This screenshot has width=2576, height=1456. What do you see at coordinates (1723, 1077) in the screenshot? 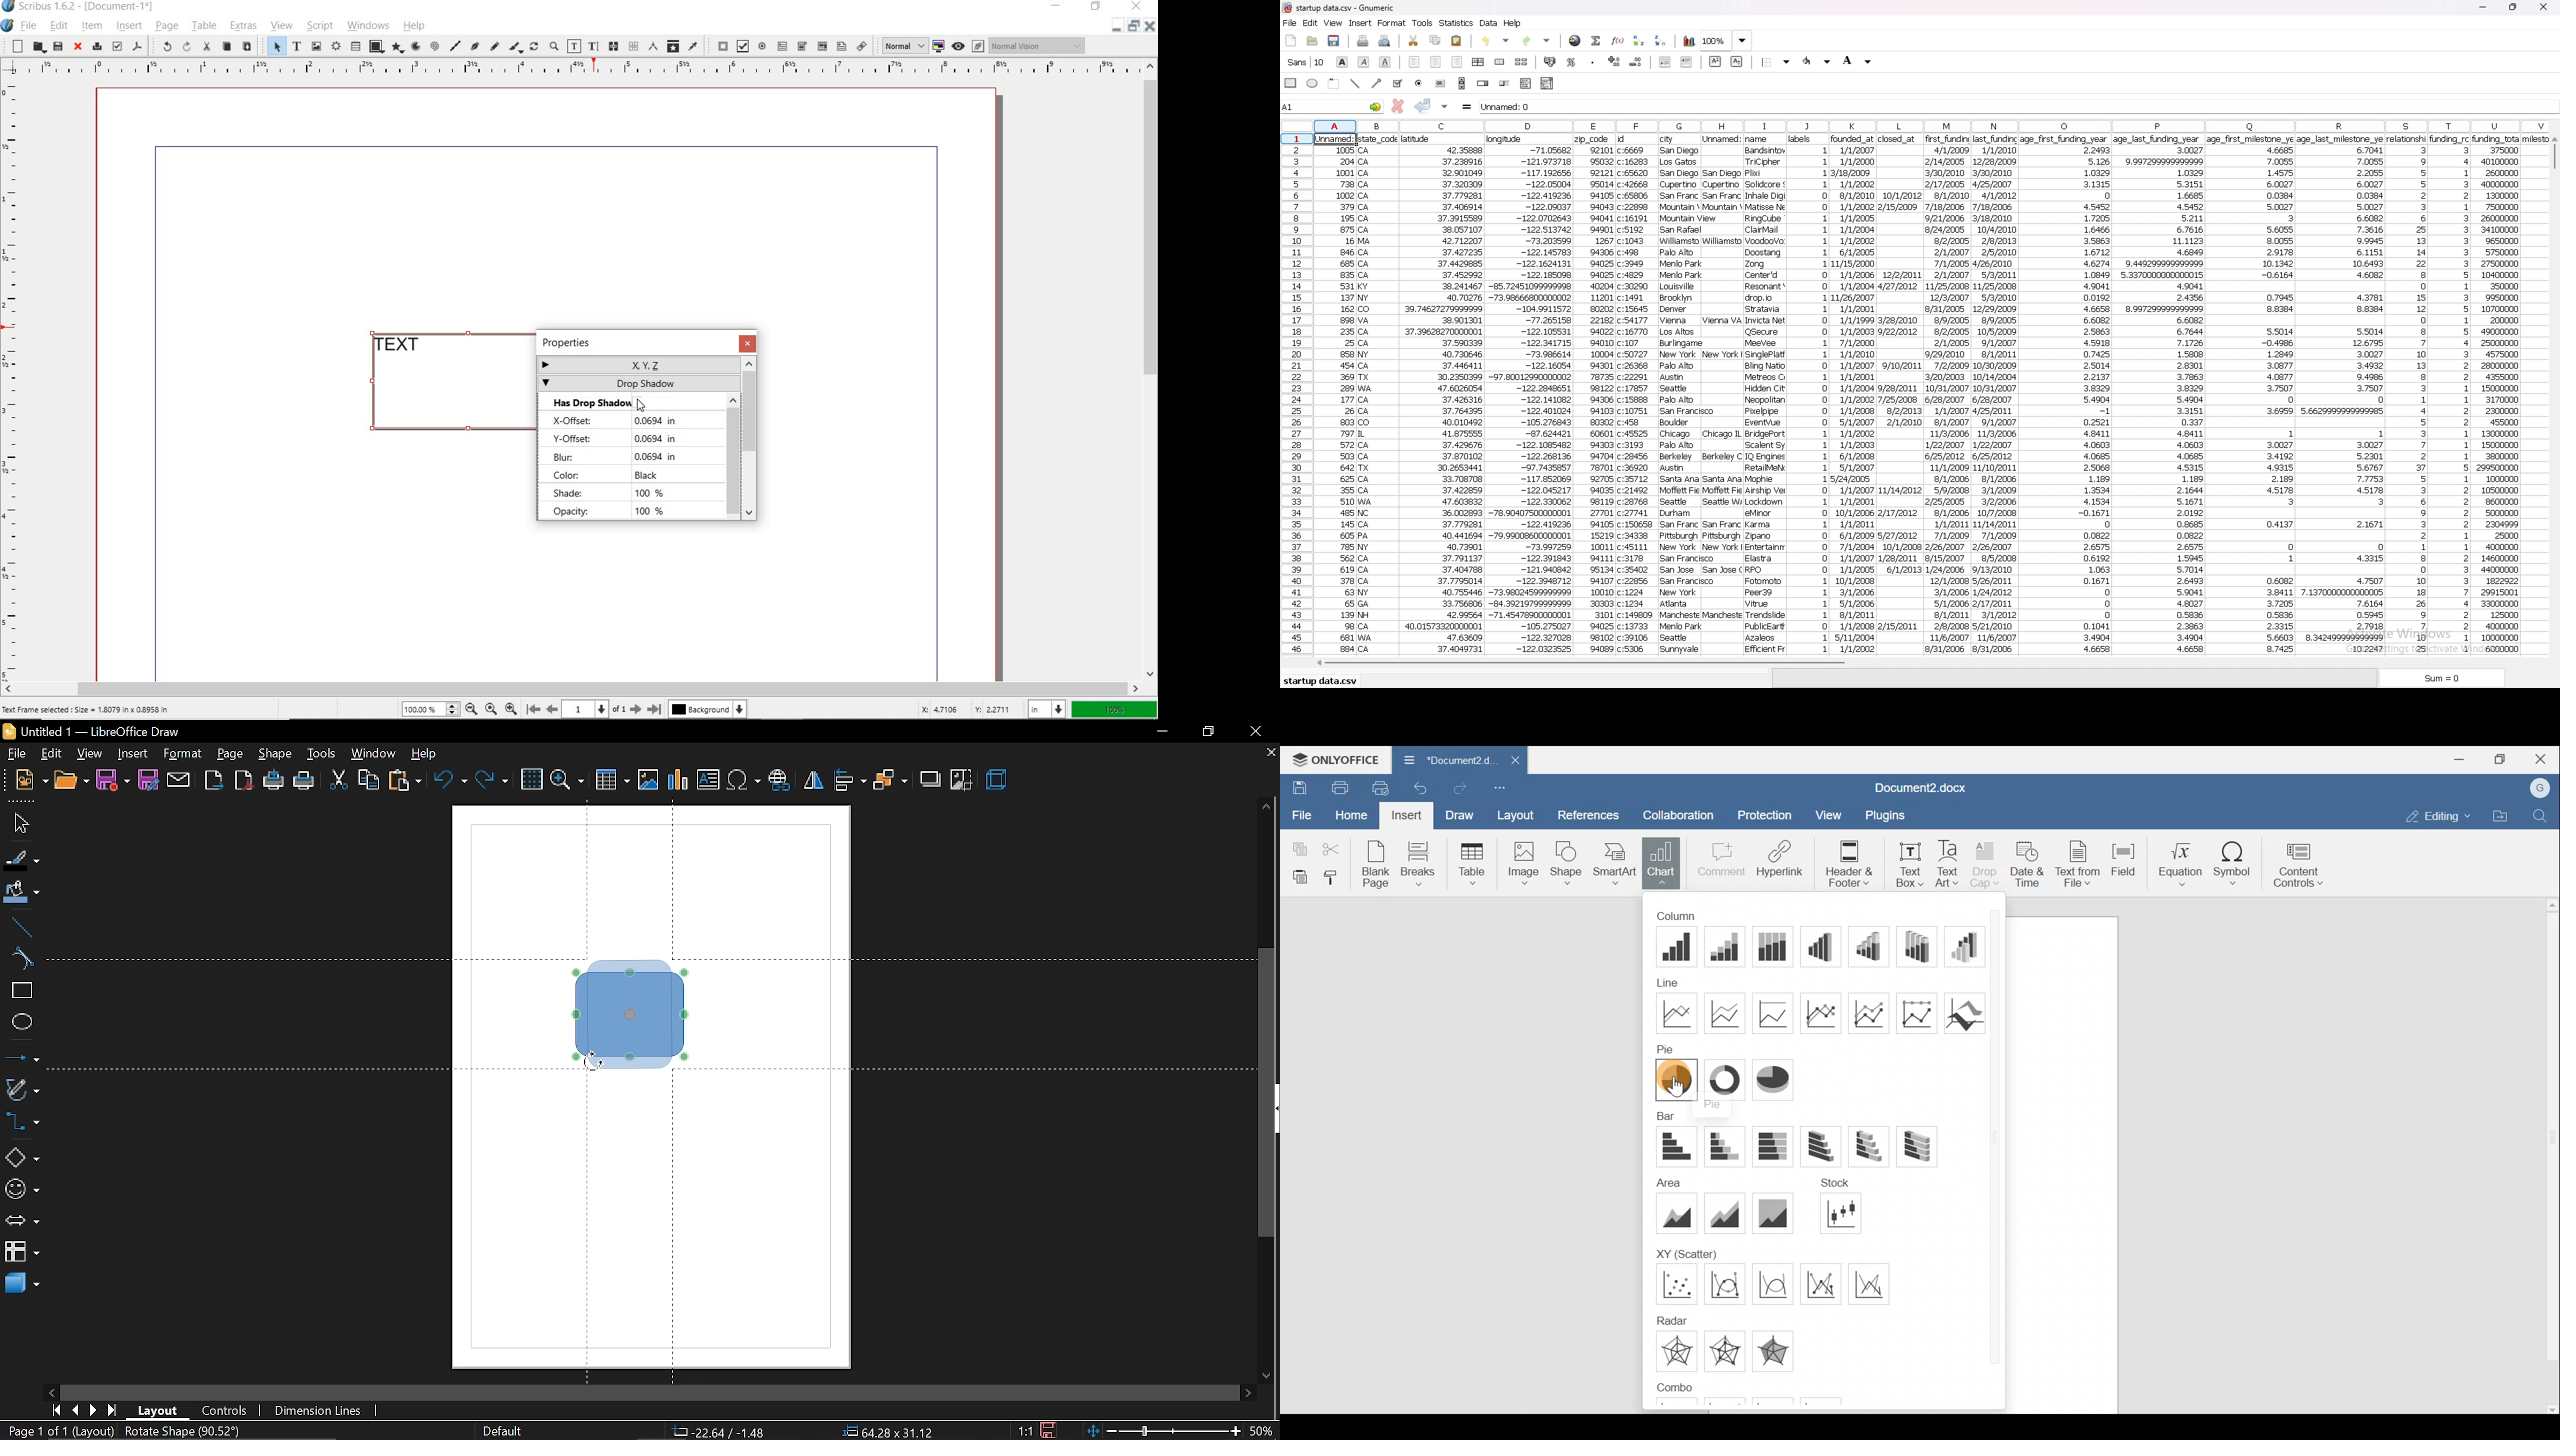
I see `Doughnut` at bounding box center [1723, 1077].